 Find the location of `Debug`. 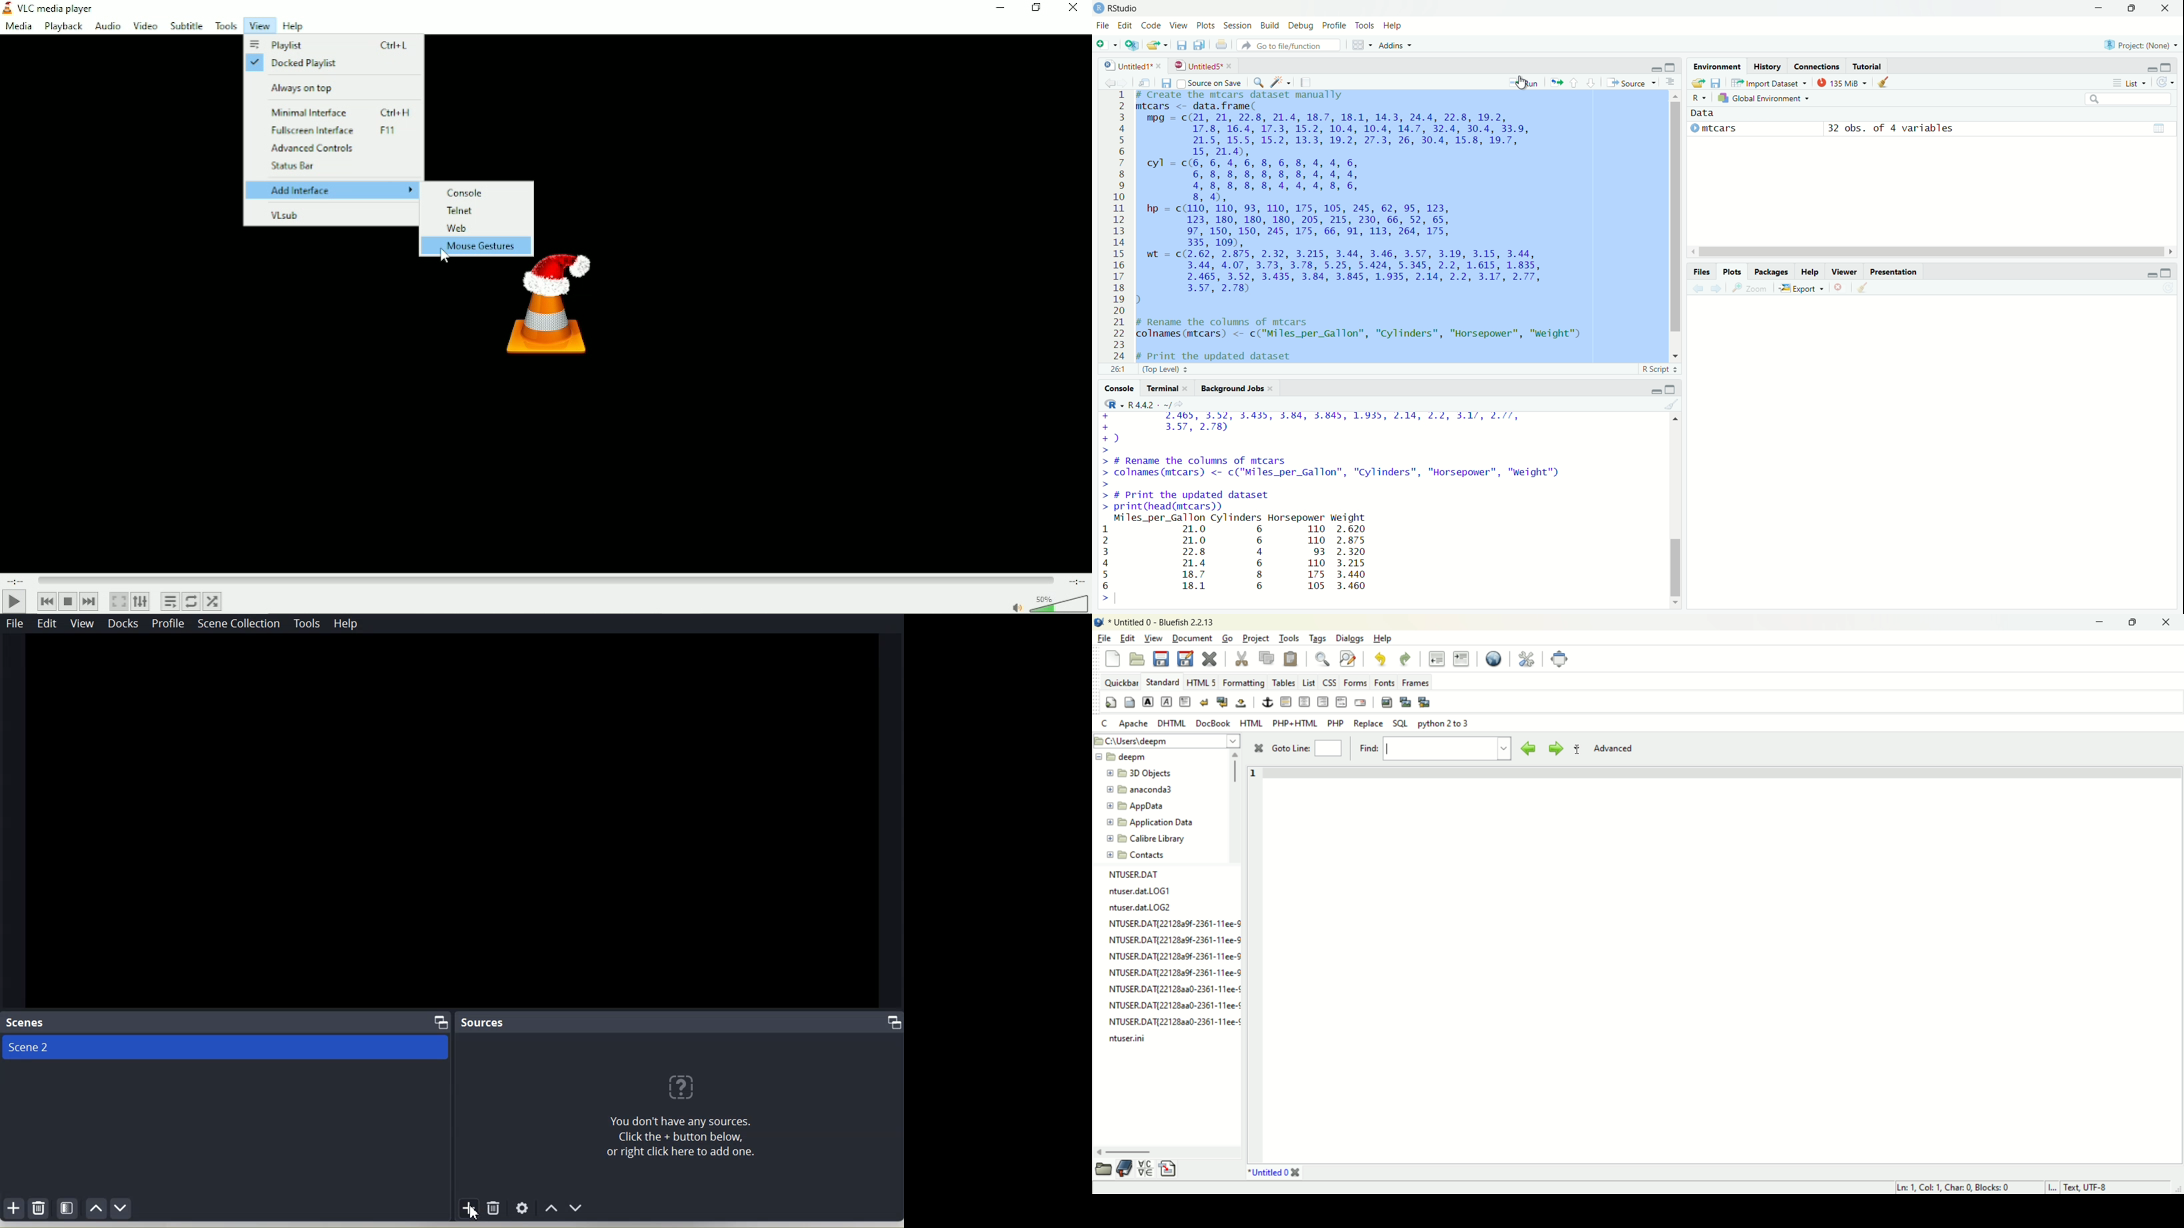

Debug is located at coordinates (1301, 26).